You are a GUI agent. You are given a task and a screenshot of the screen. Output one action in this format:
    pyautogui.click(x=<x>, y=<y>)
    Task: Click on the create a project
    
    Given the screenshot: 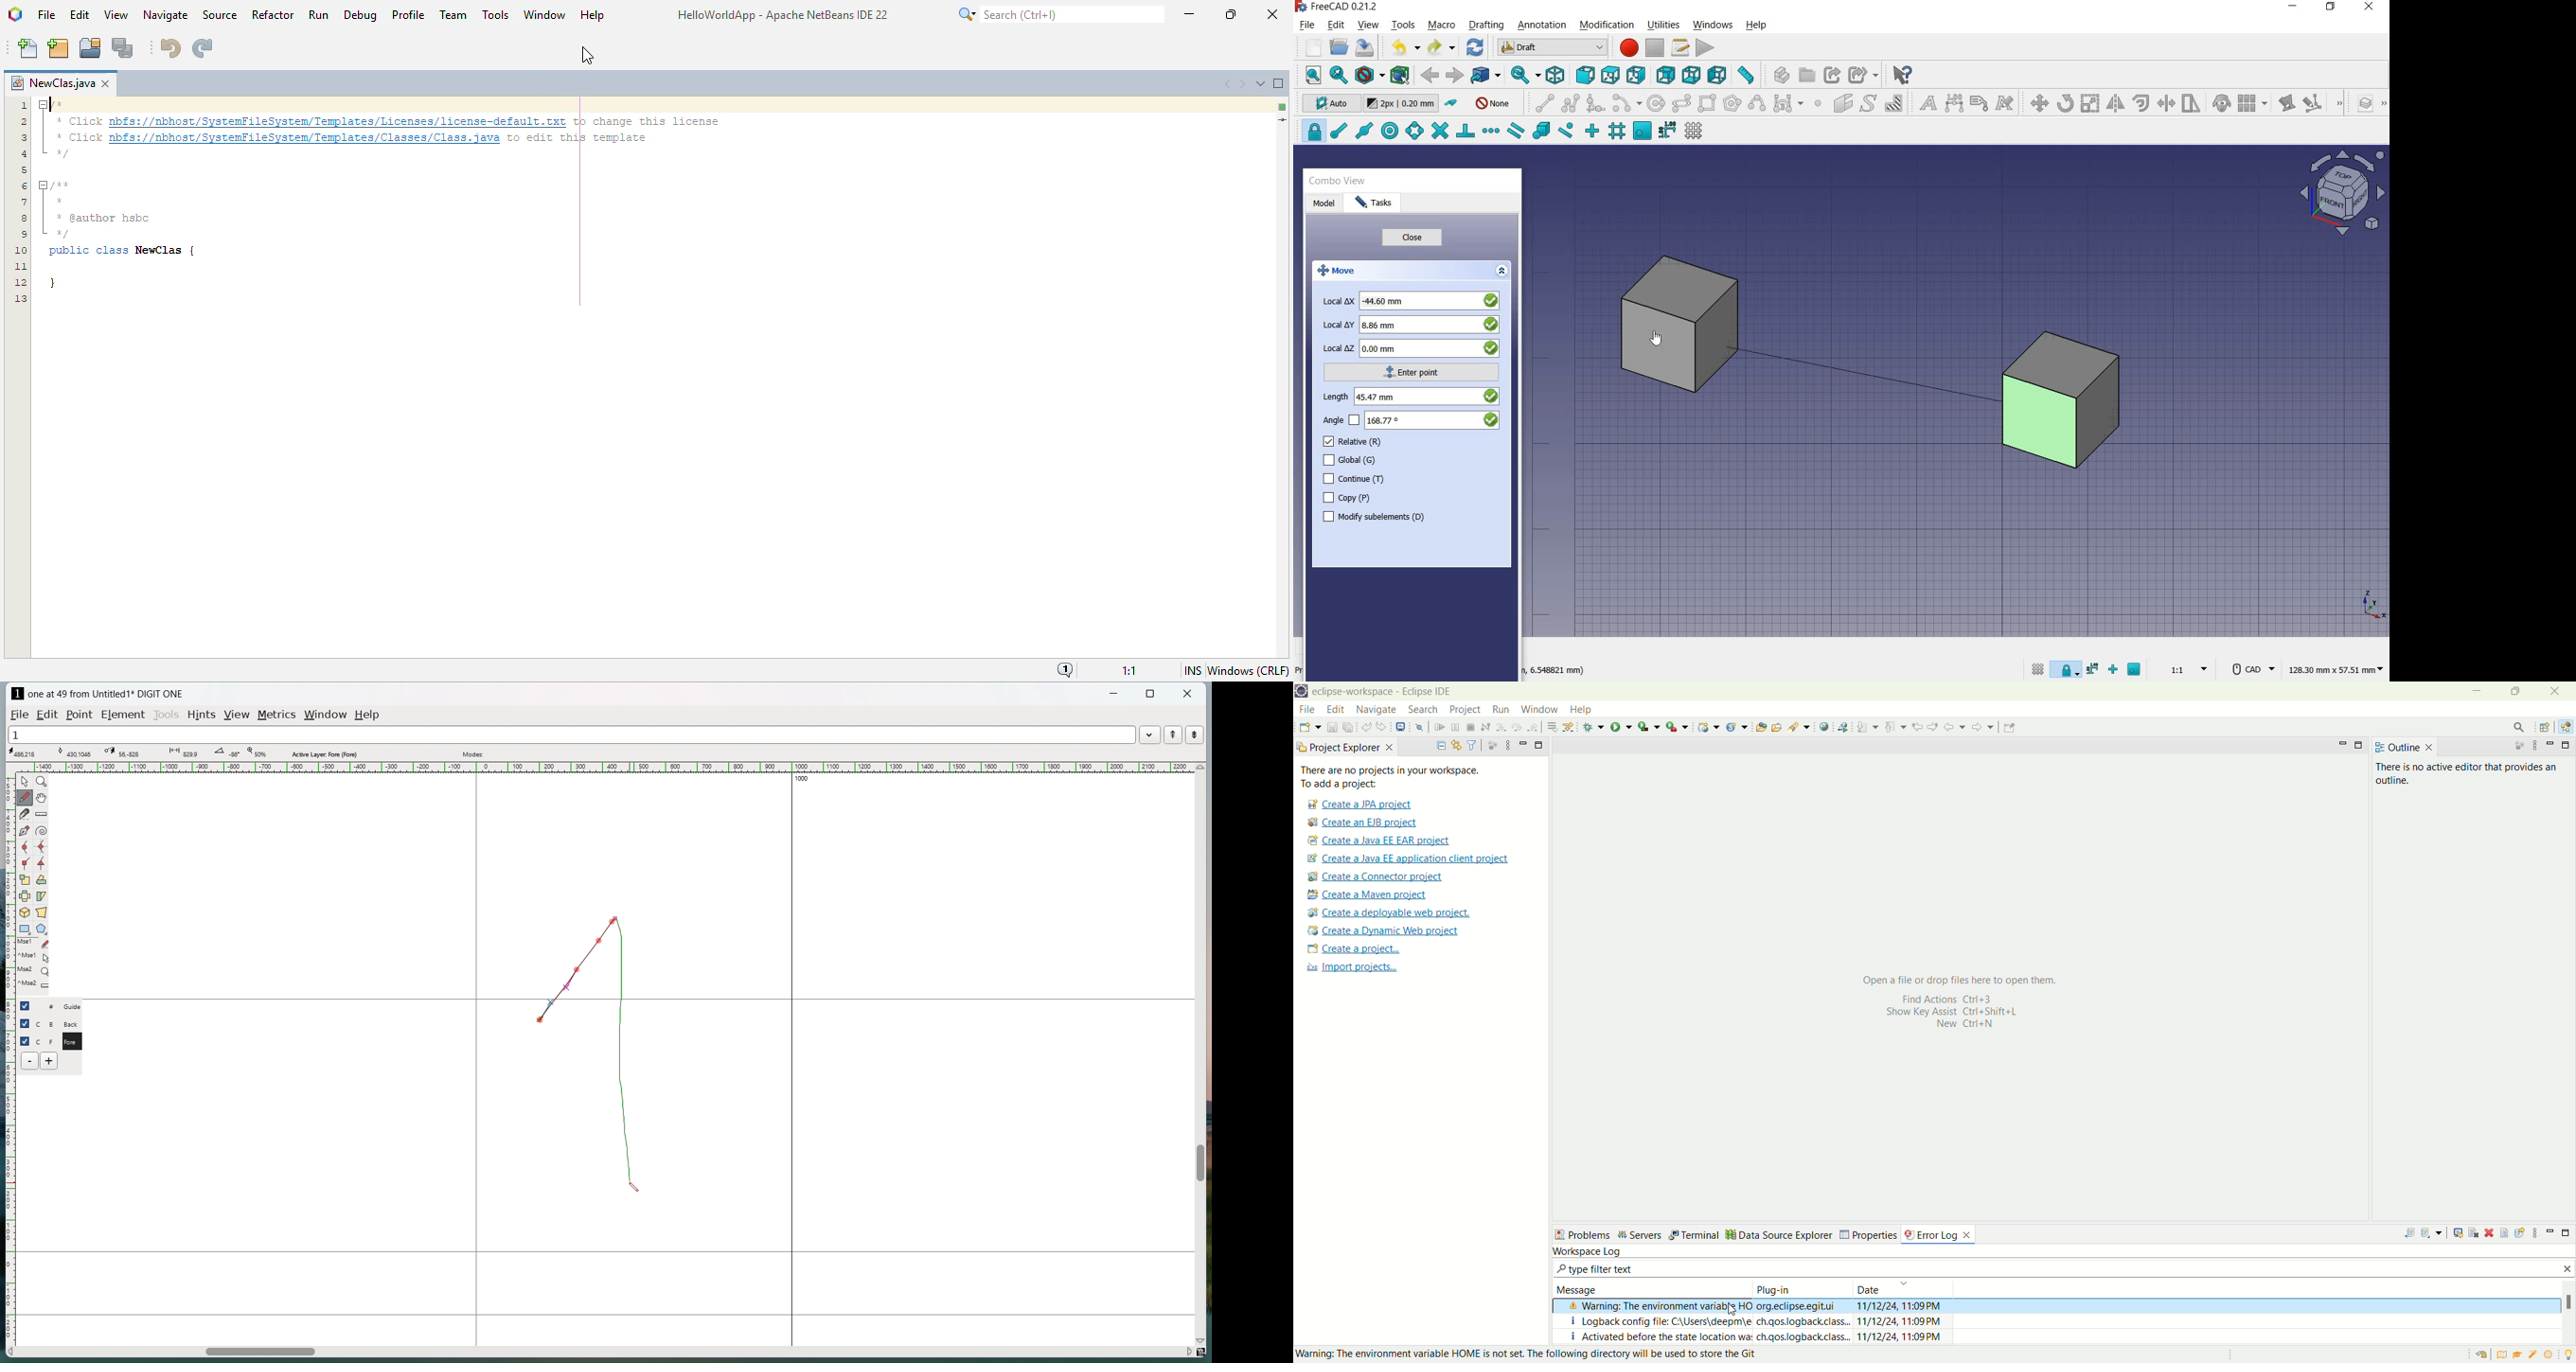 What is the action you would take?
    pyautogui.click(x=1352, y=949)
    